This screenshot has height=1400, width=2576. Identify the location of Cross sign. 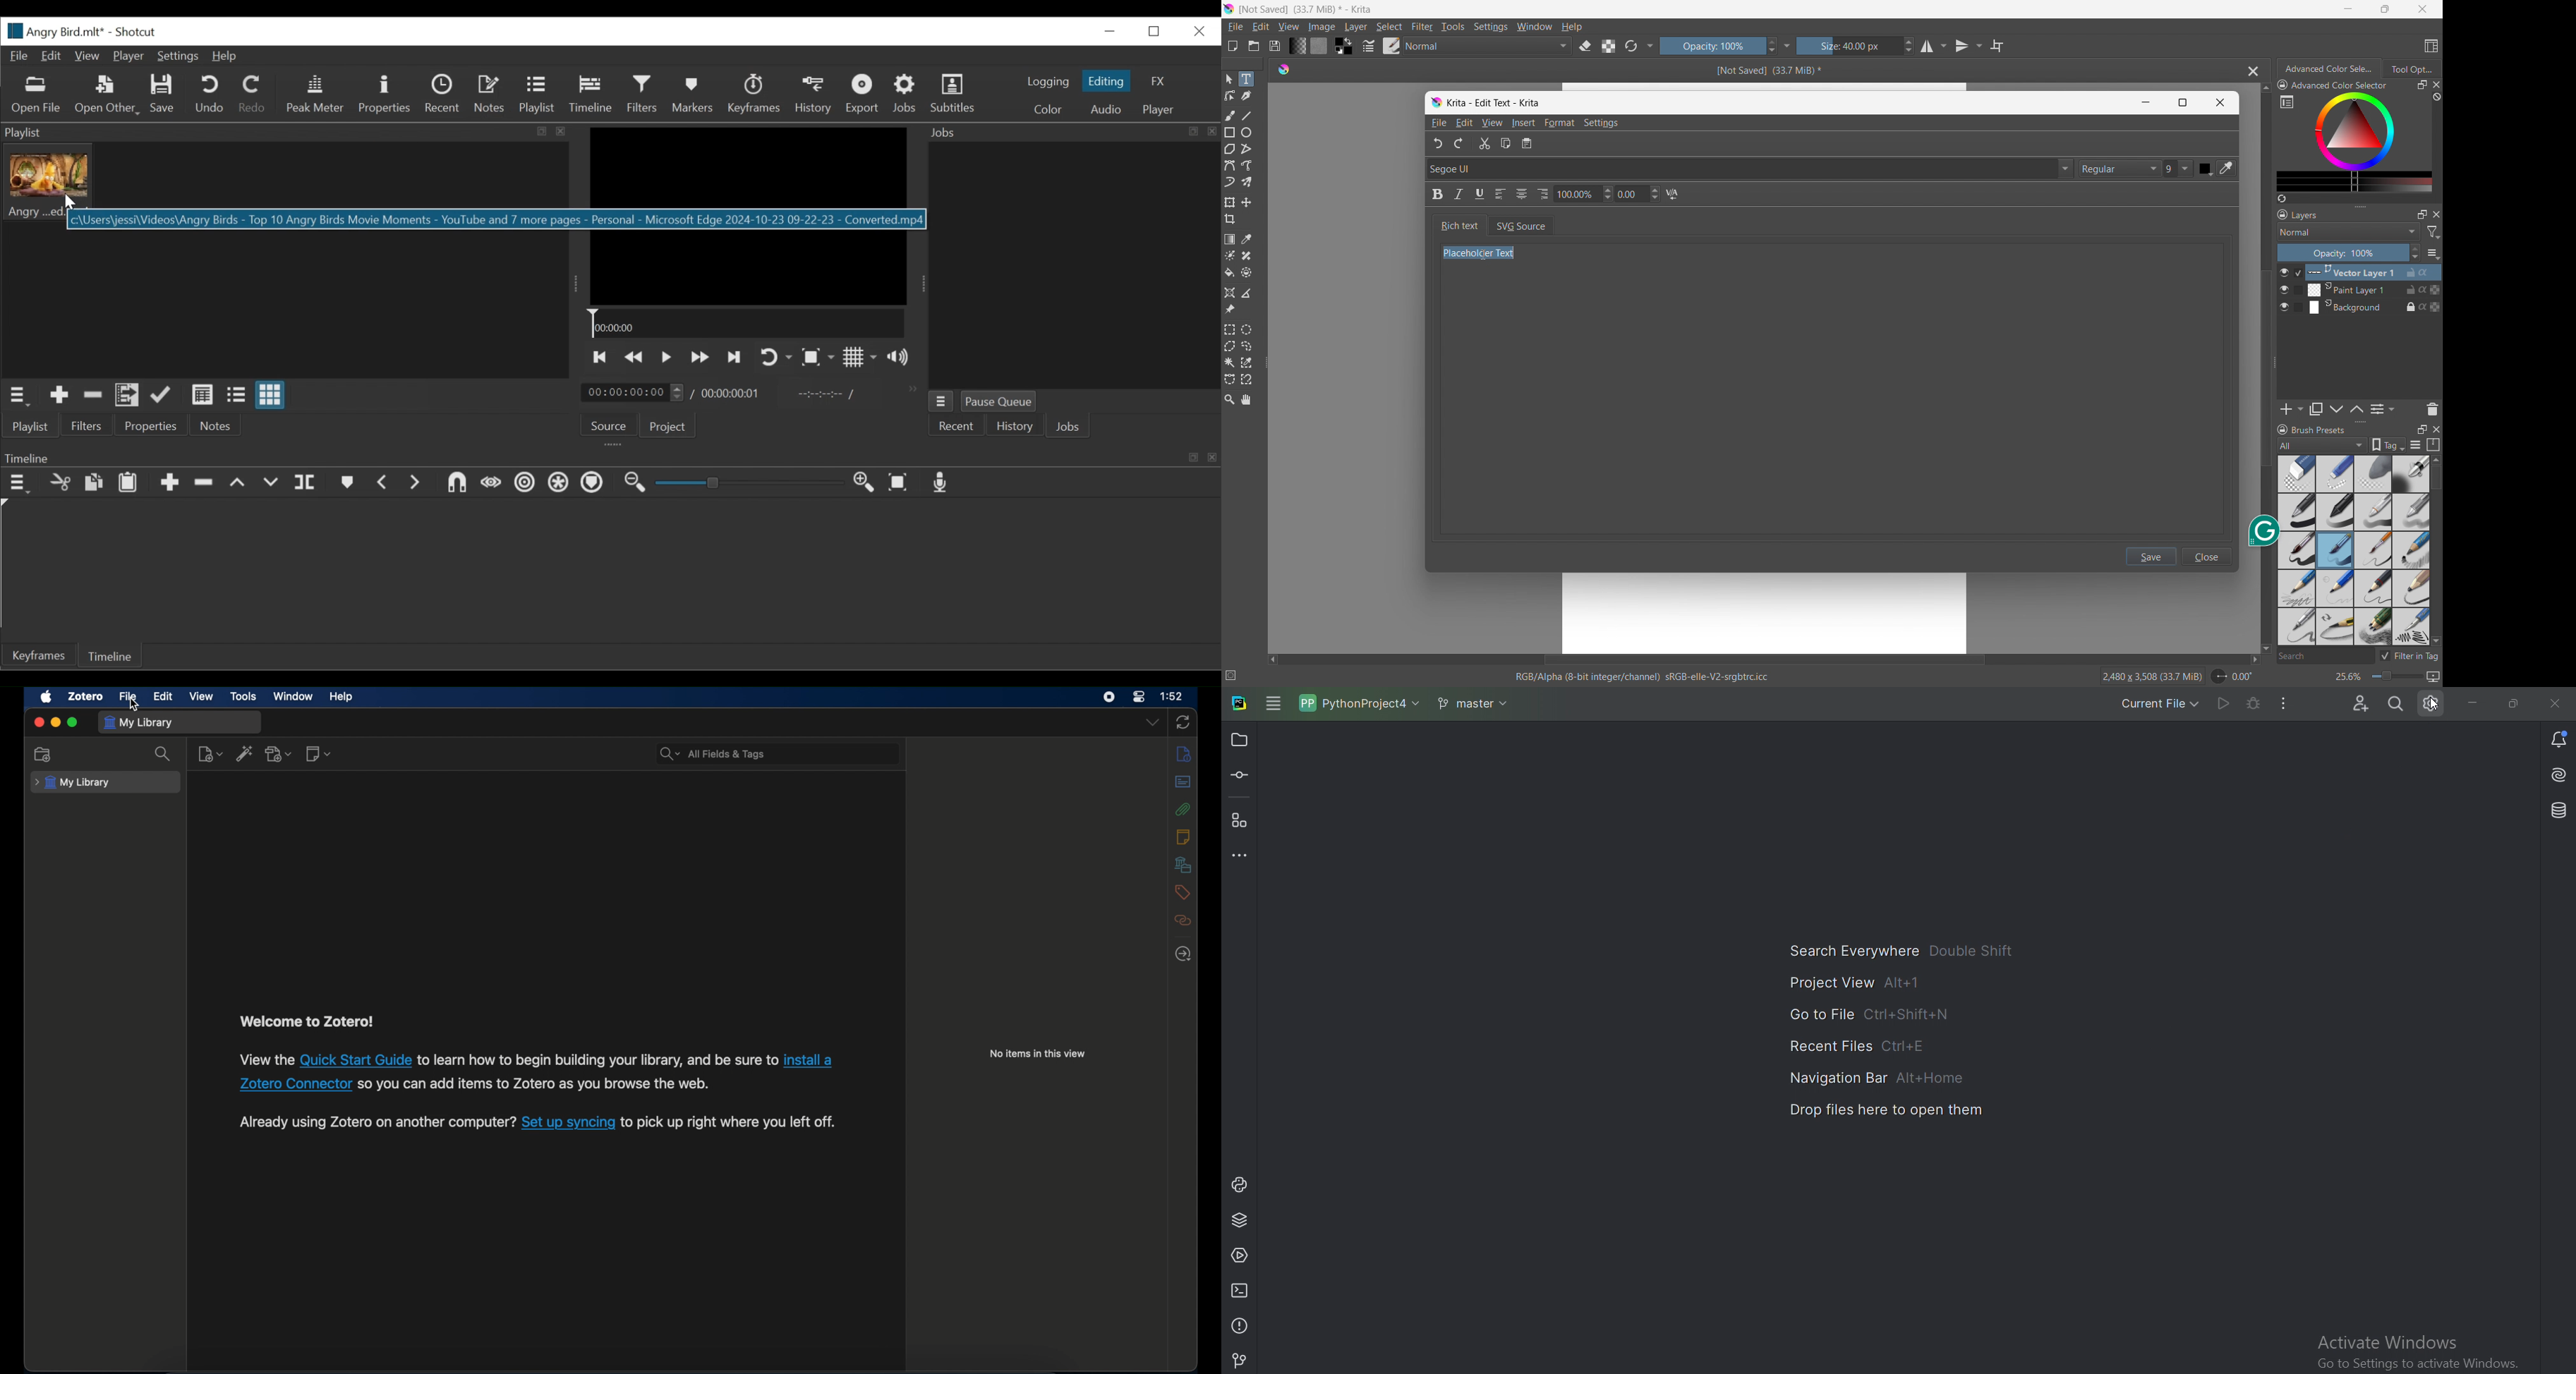
(2558, 704).